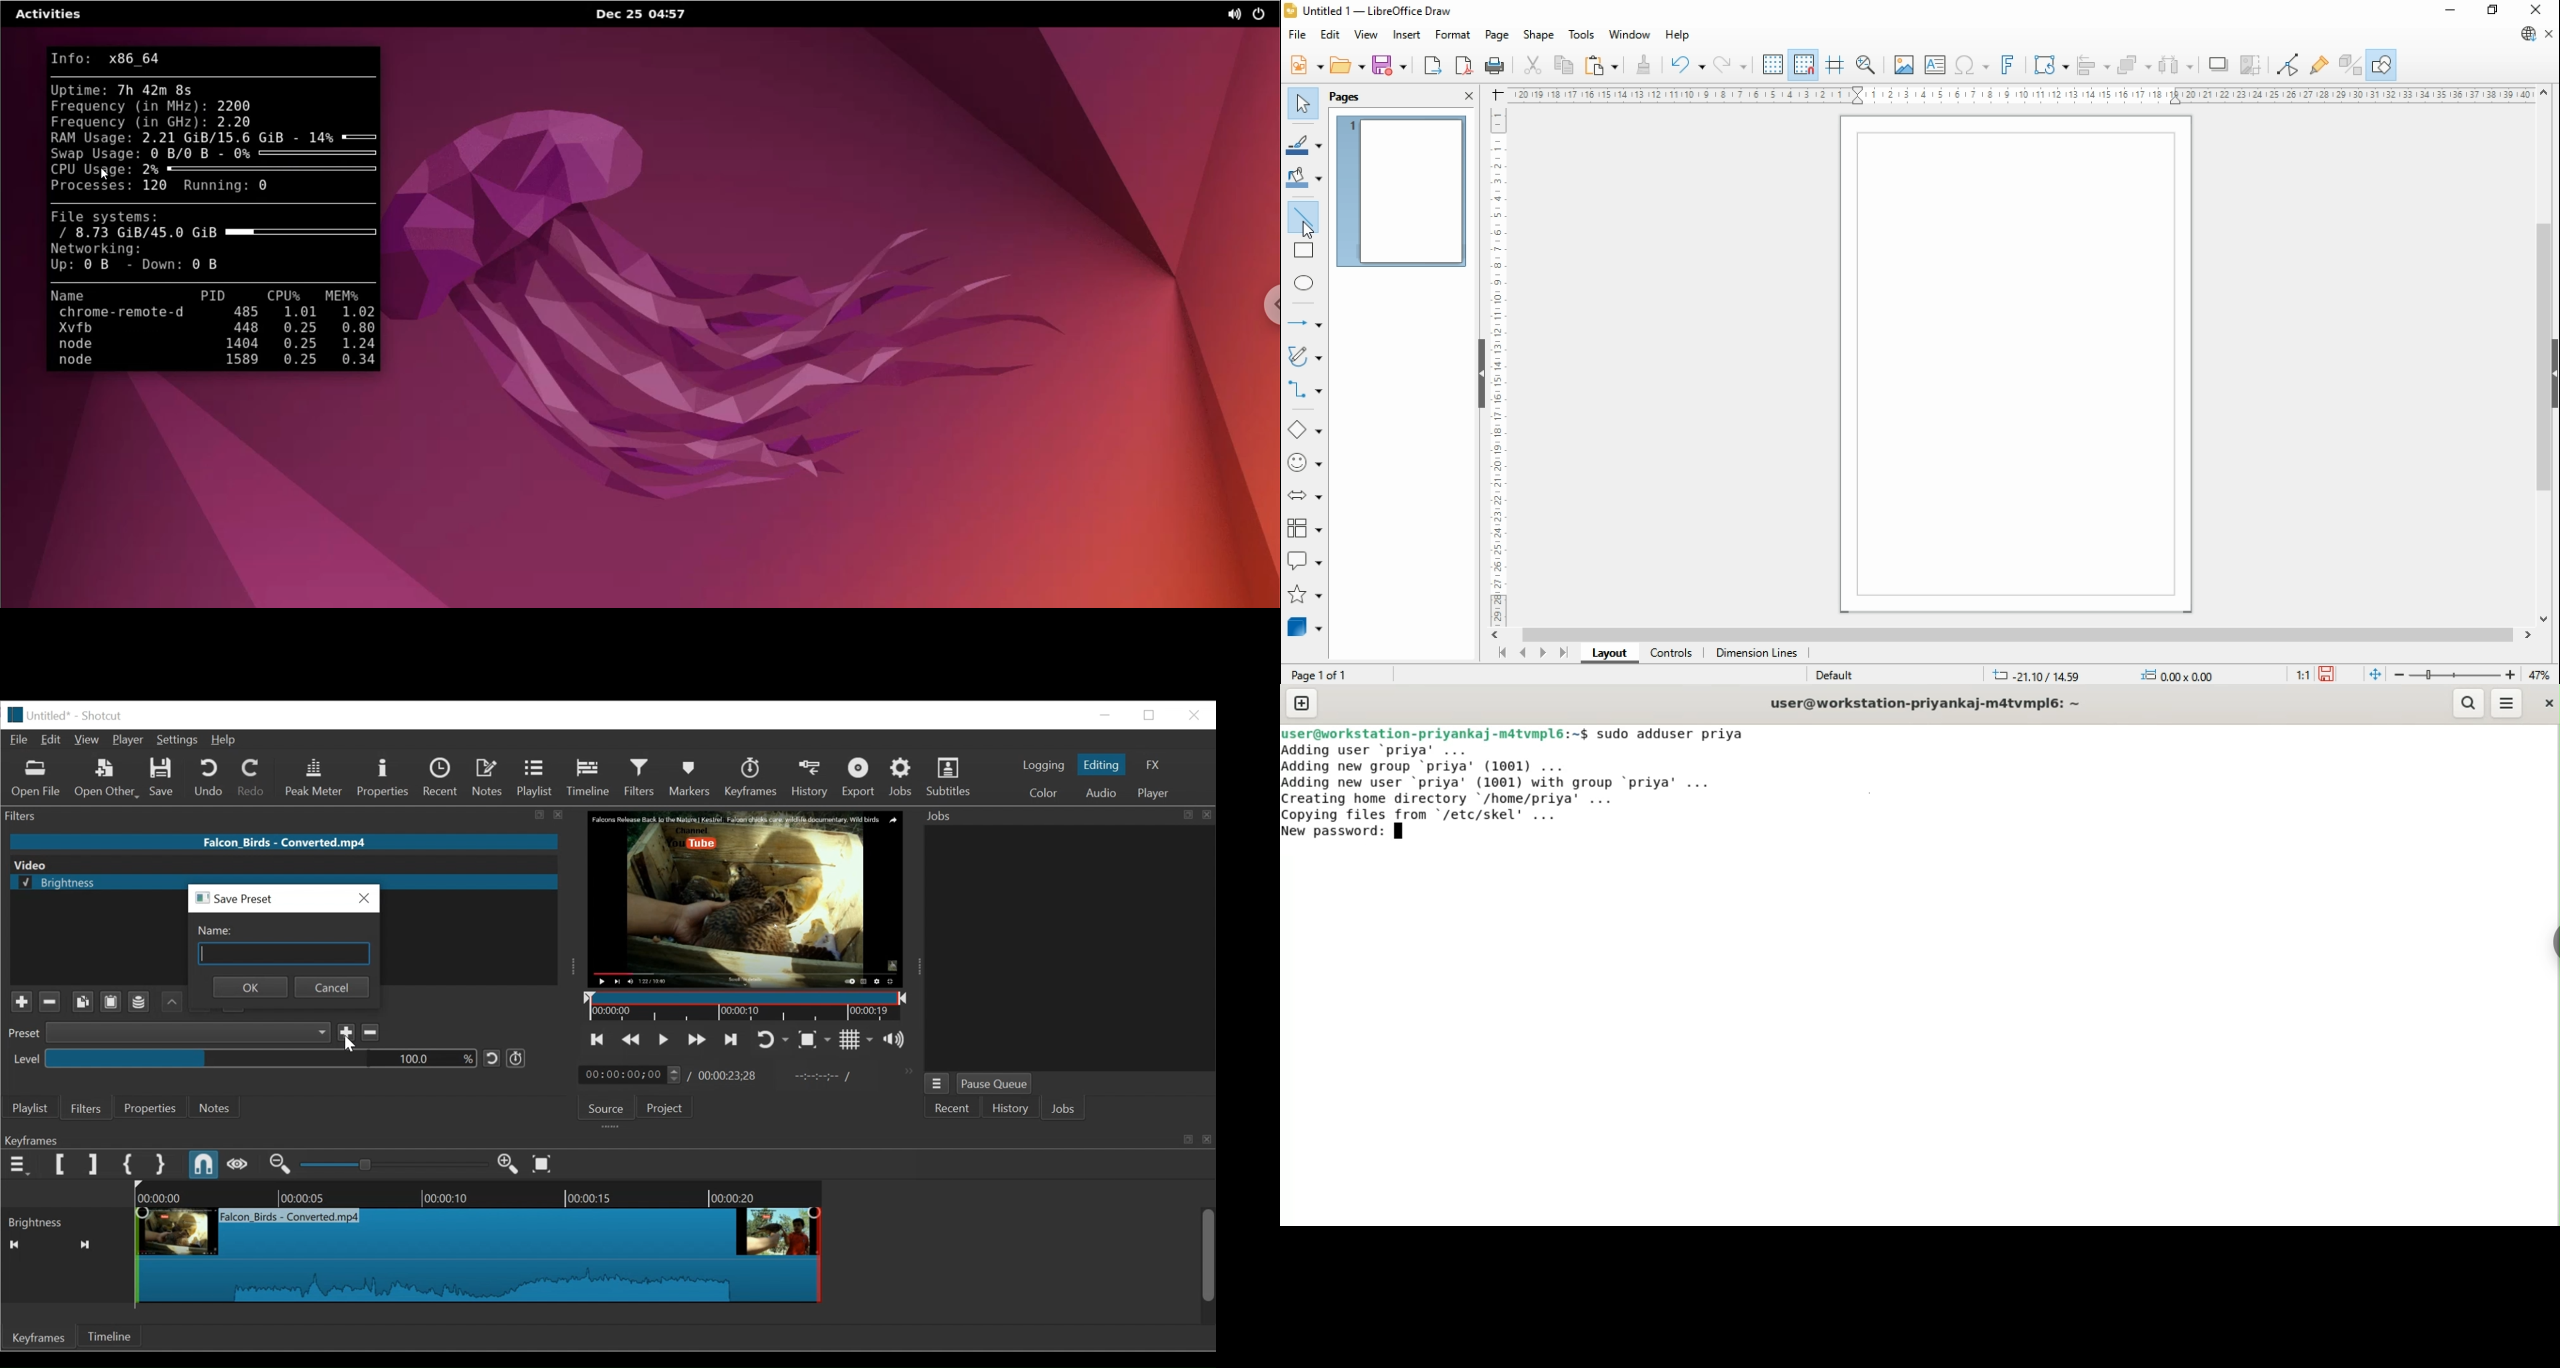 Image resolution: width=2576 pixels, height=1372 pixels. What do you see at coordinates (897, 1041) in the screenshot?
I see `Show the volume control` at bounding box center [897, 1041].